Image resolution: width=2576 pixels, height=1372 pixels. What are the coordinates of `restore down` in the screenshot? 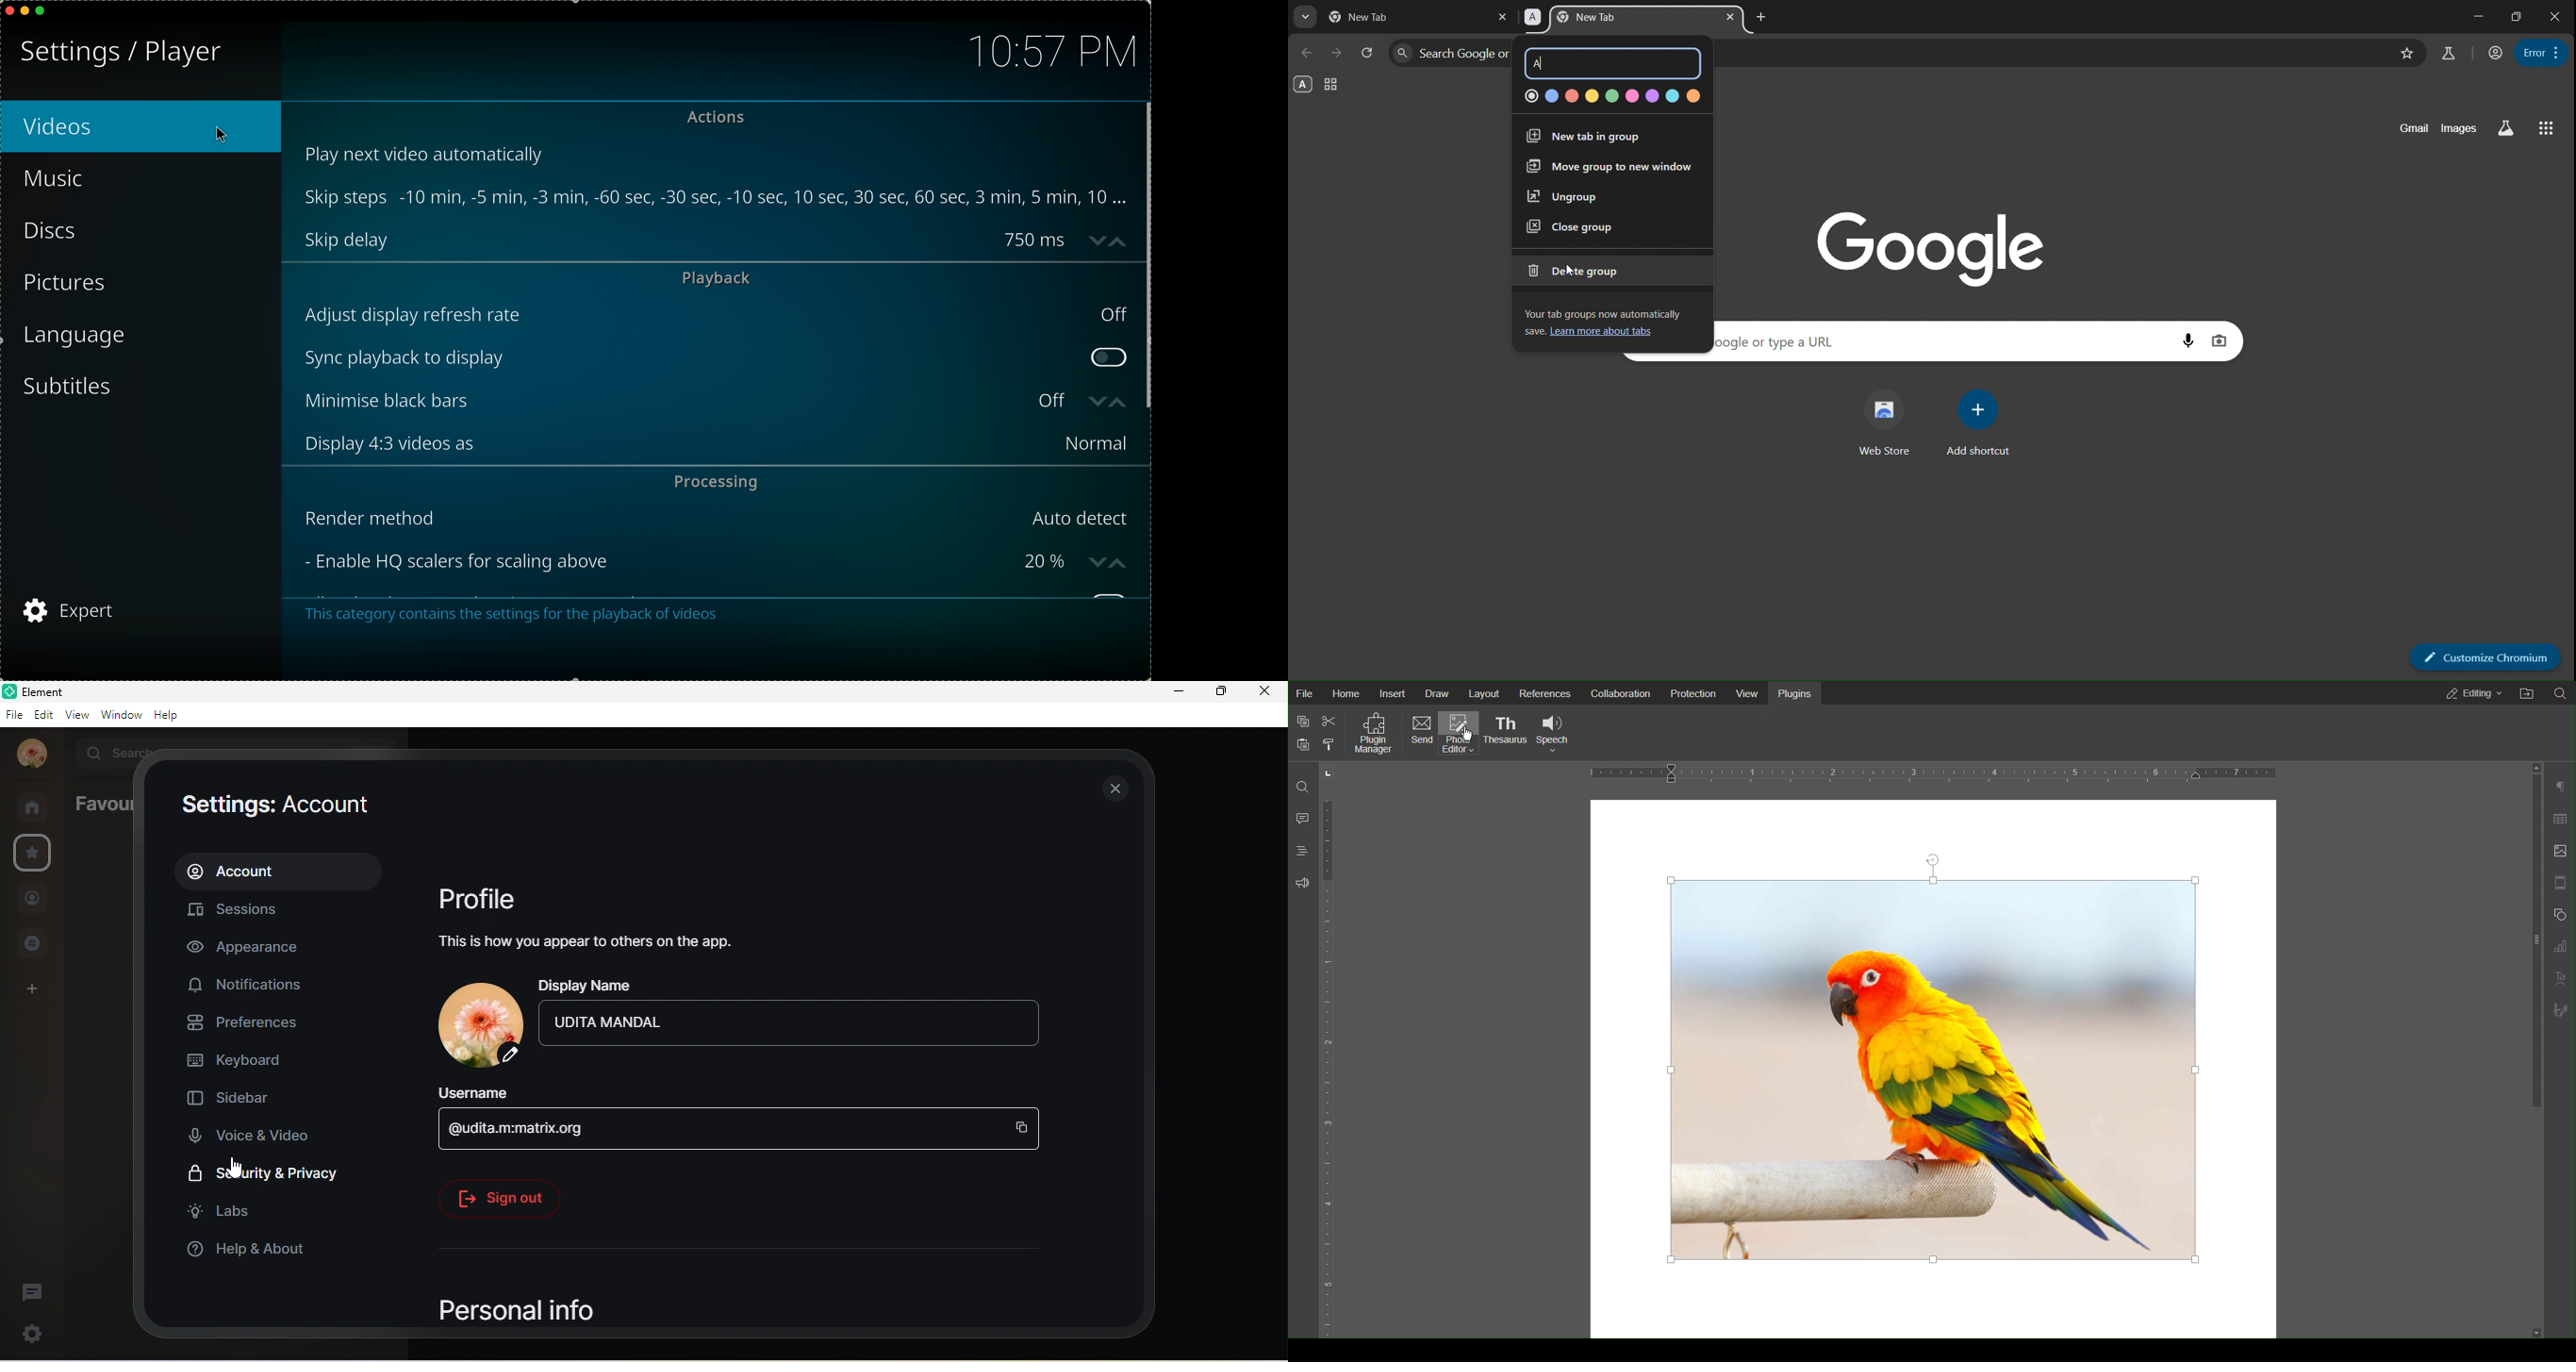 It's located at (2517, 17).